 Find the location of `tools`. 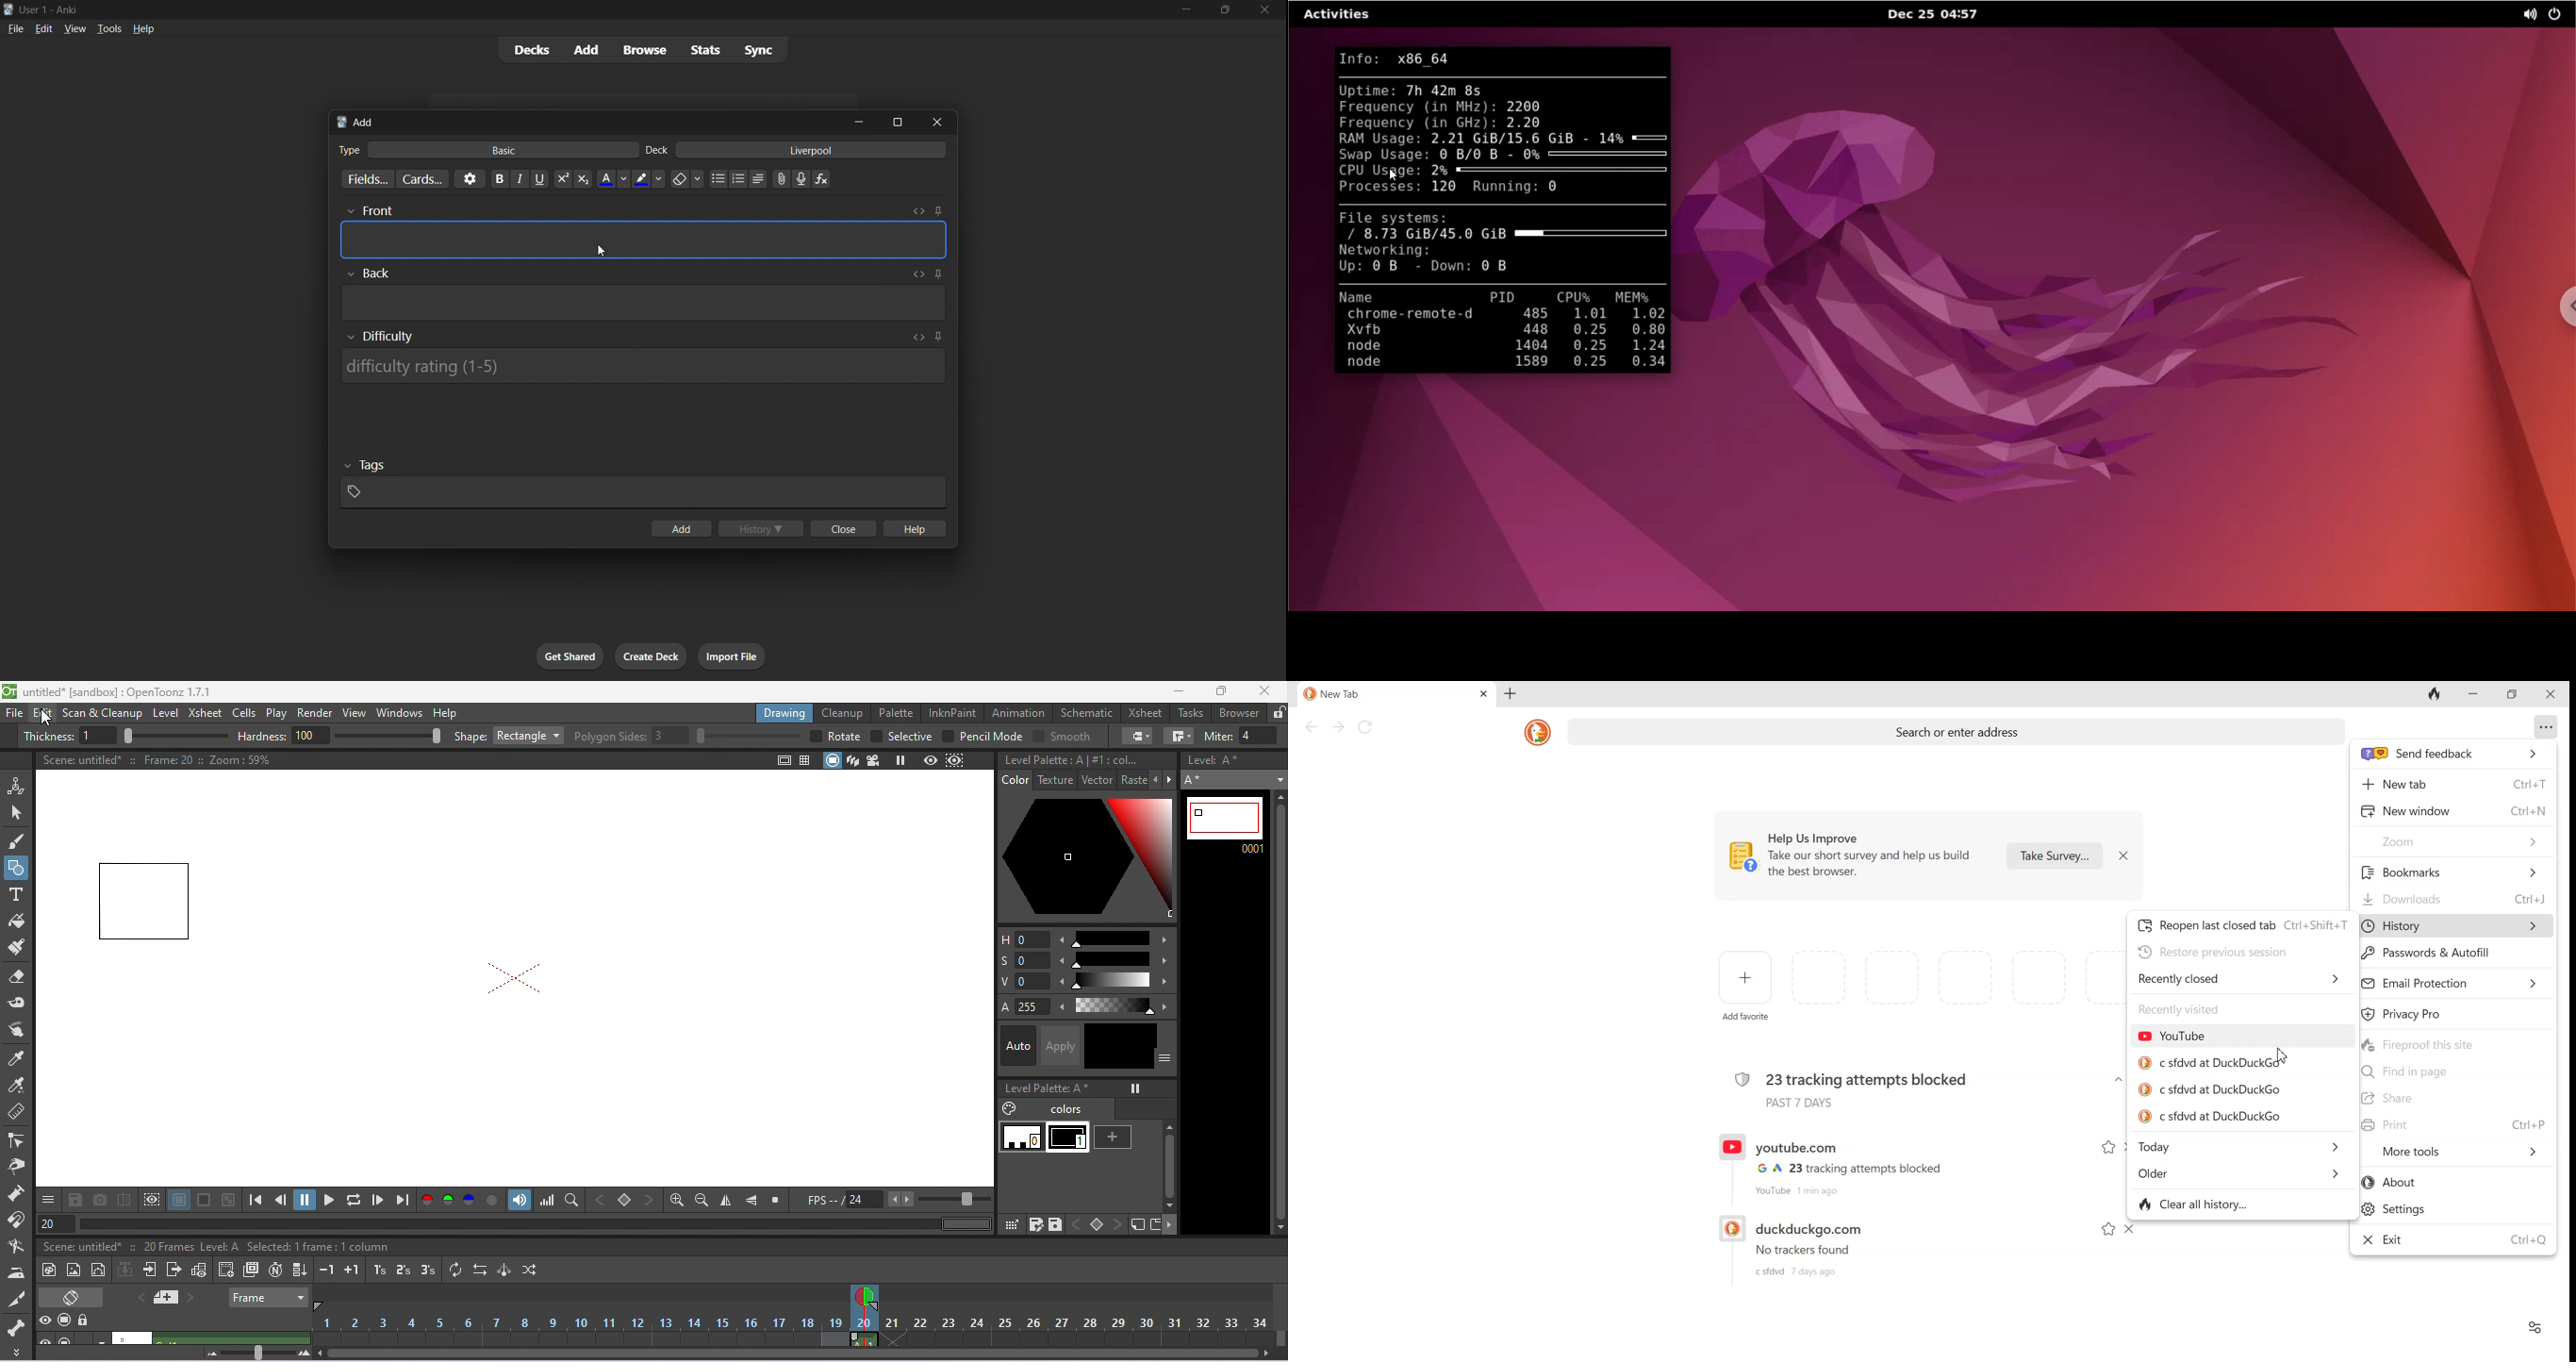

tools is located at coordinates (108, 28).